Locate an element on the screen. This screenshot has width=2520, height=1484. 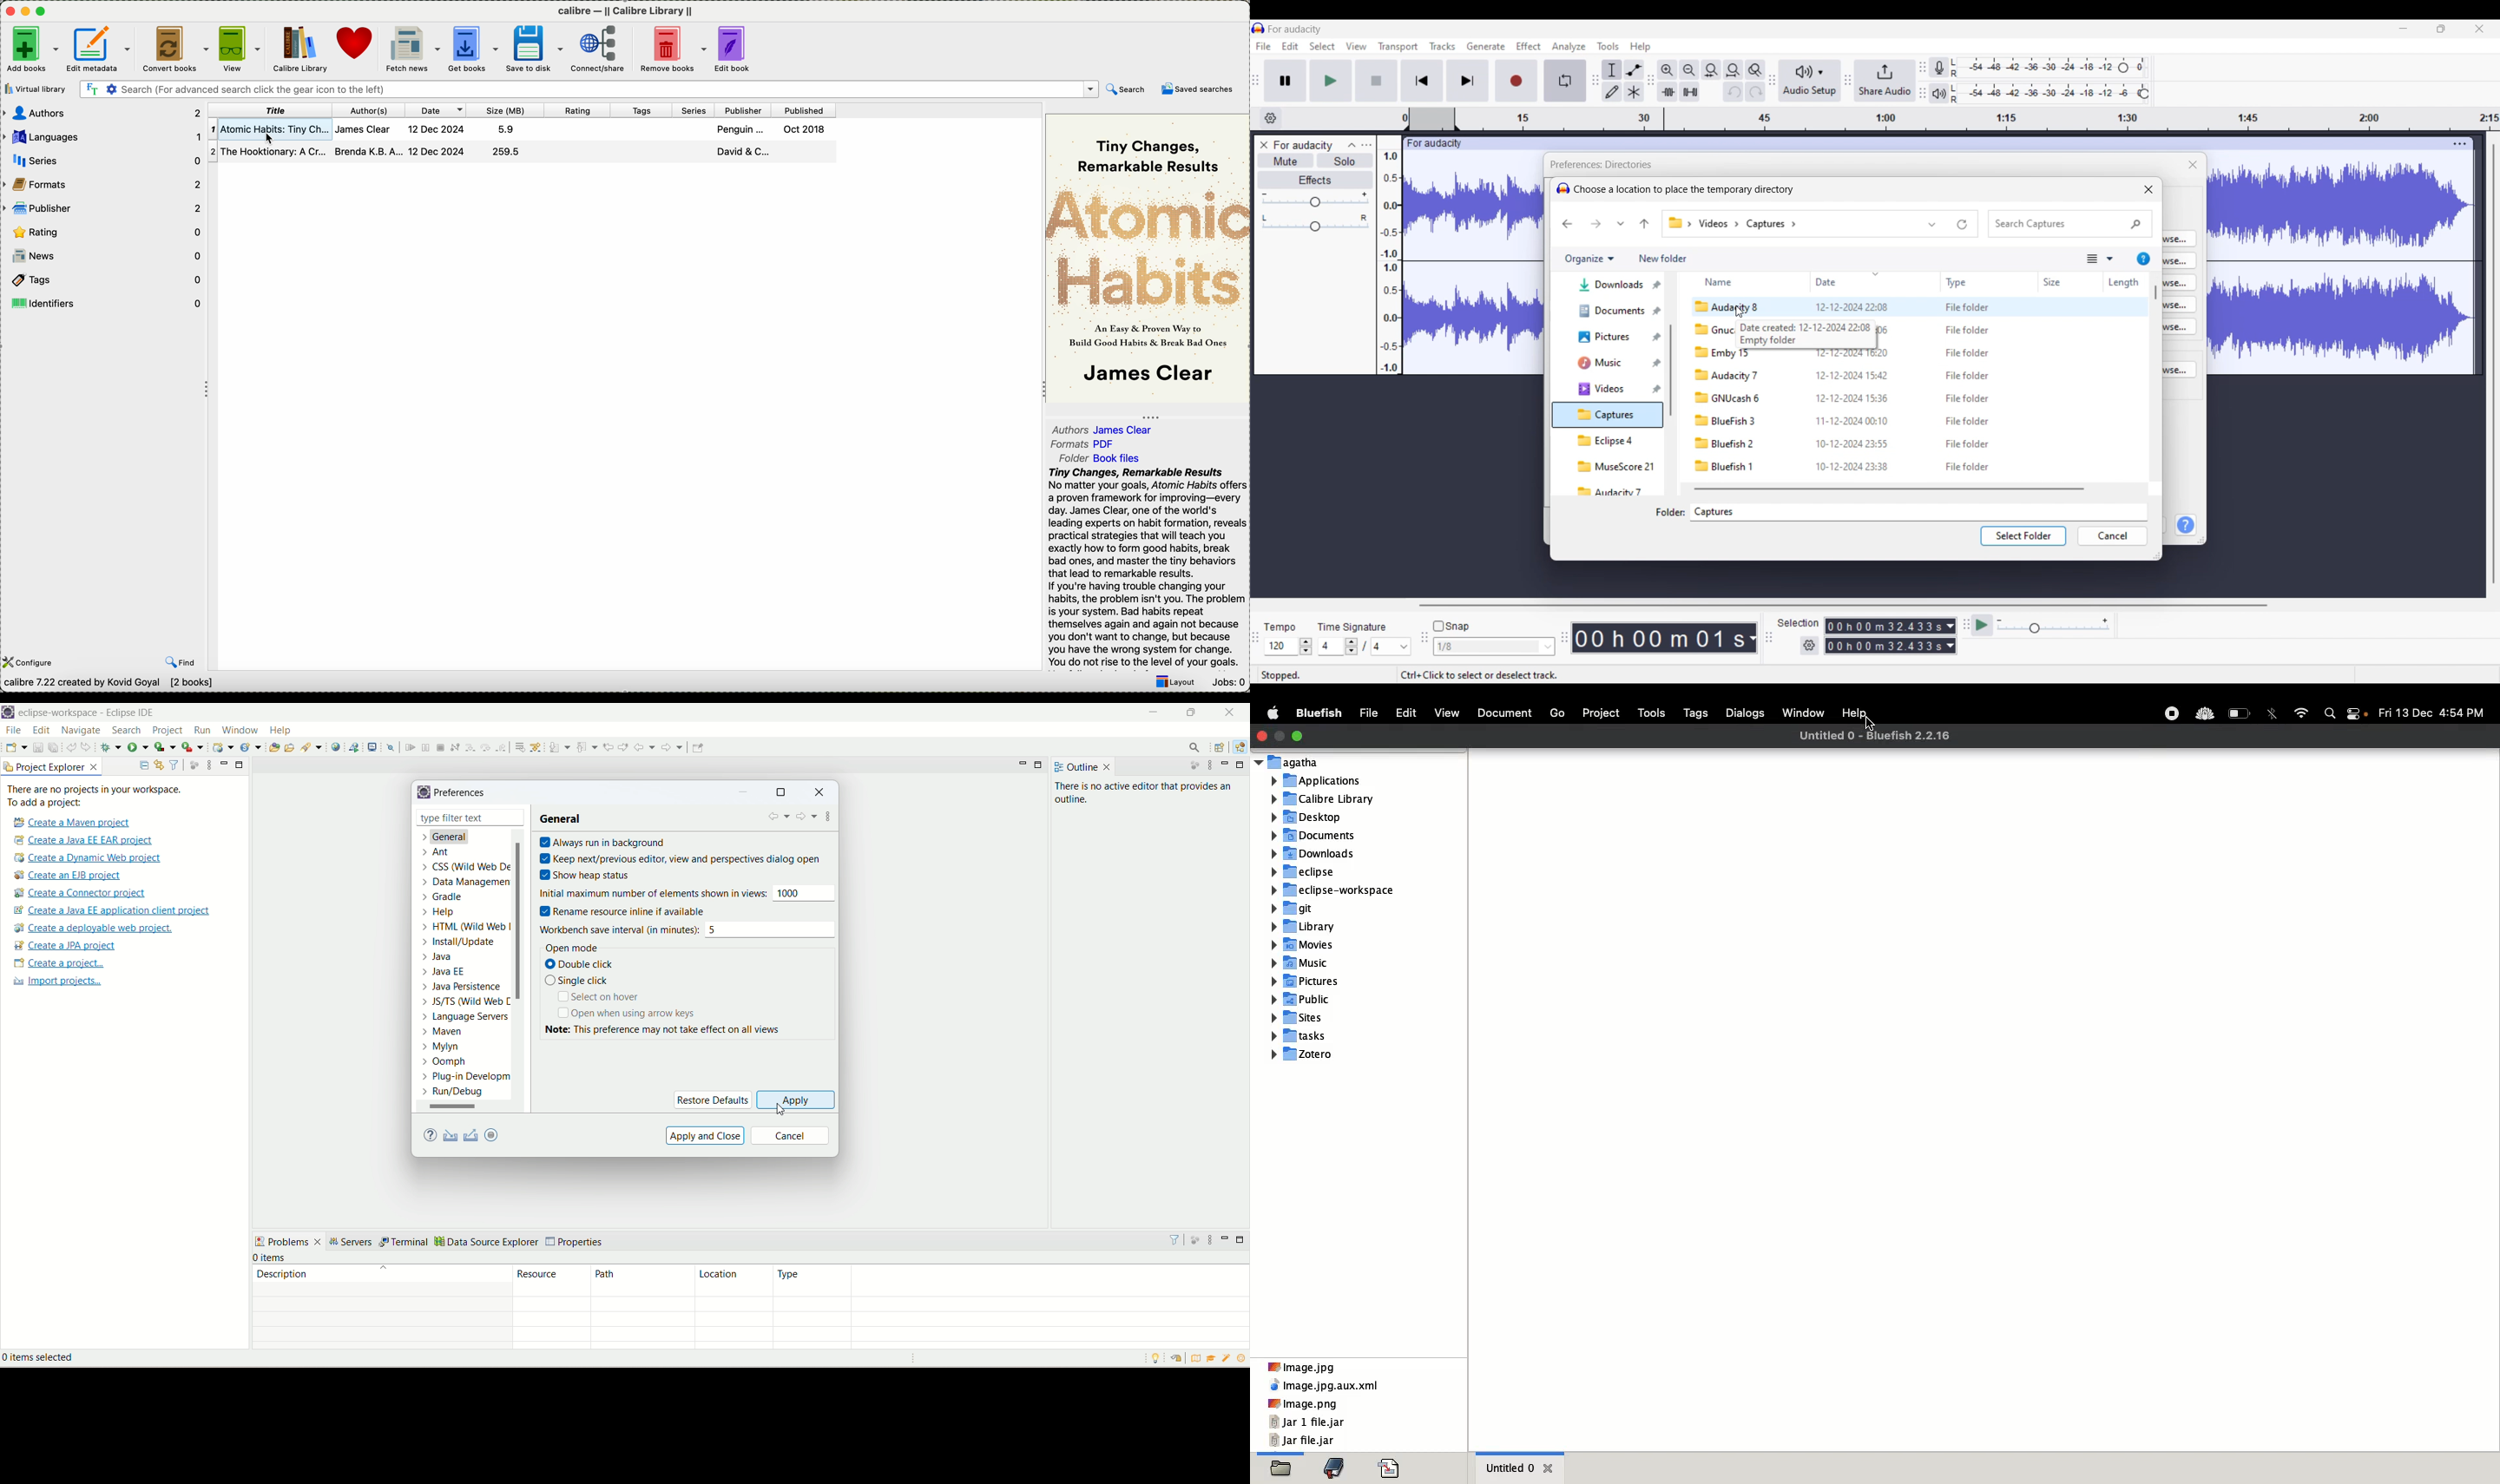
Close tab is located at coordinates (1549, 1468).